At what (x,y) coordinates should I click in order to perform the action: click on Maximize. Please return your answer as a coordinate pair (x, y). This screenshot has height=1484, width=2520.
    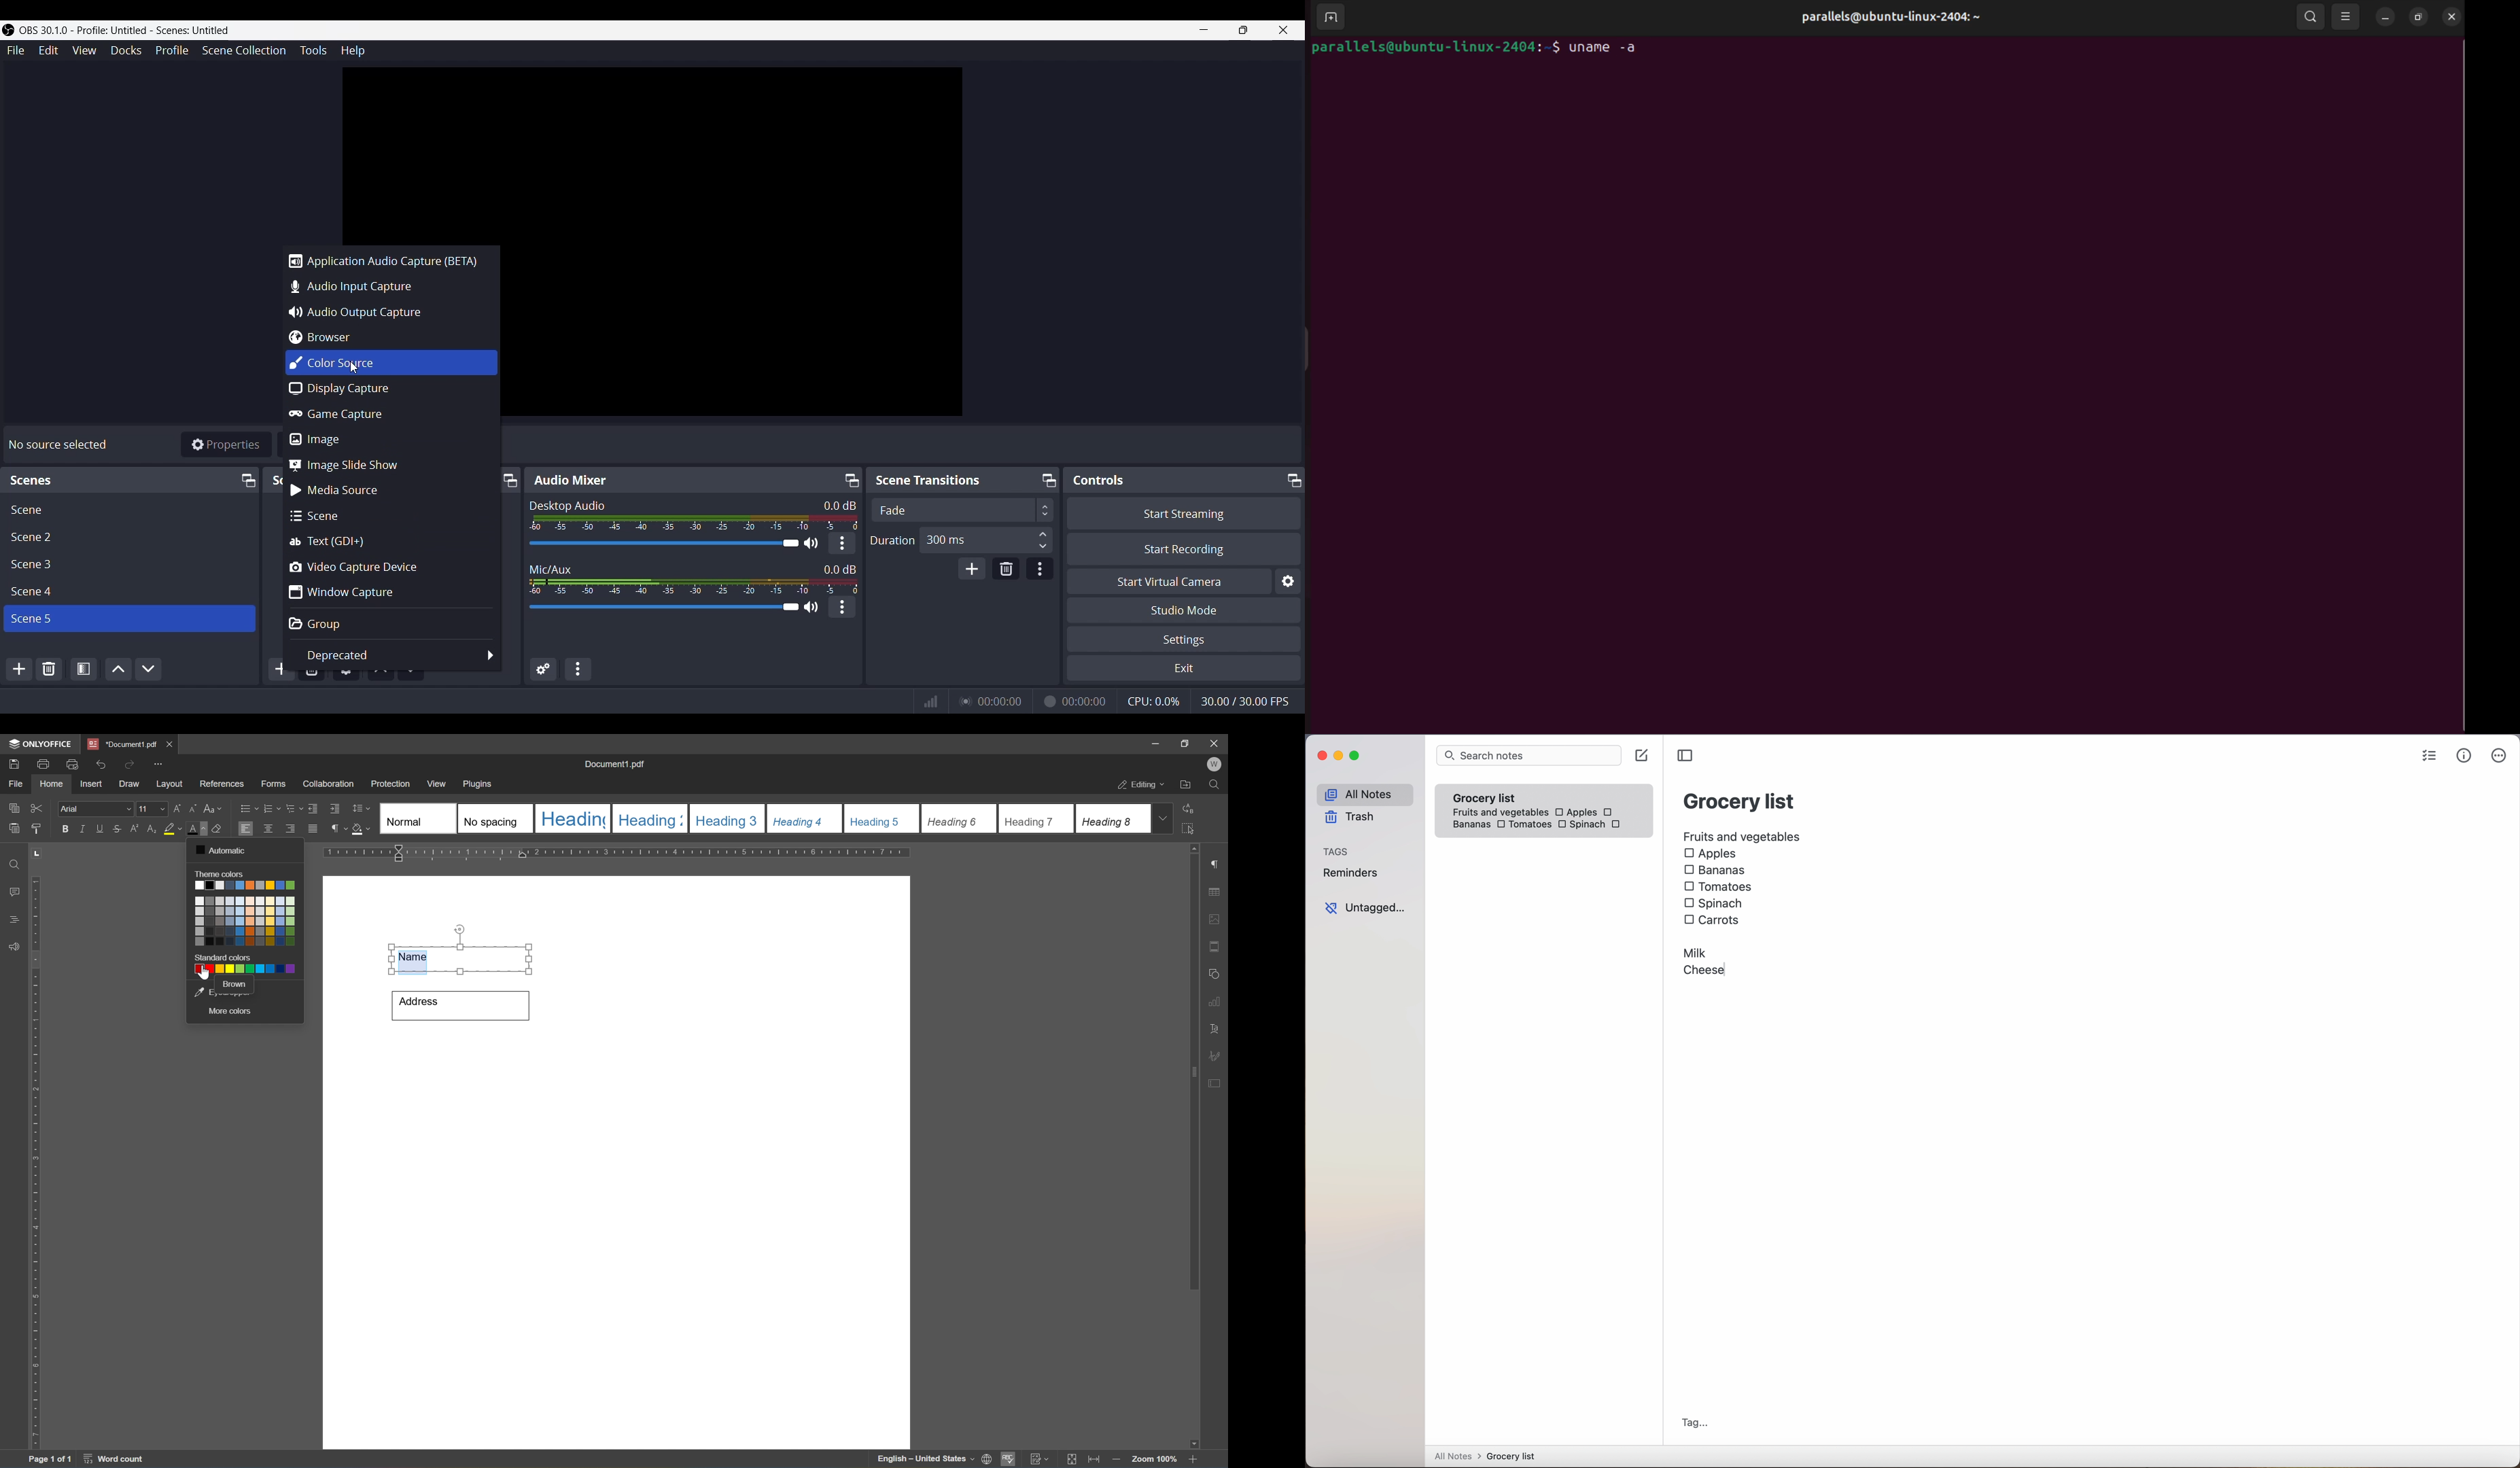
    Looking at the image, I should click on (1242, 31).